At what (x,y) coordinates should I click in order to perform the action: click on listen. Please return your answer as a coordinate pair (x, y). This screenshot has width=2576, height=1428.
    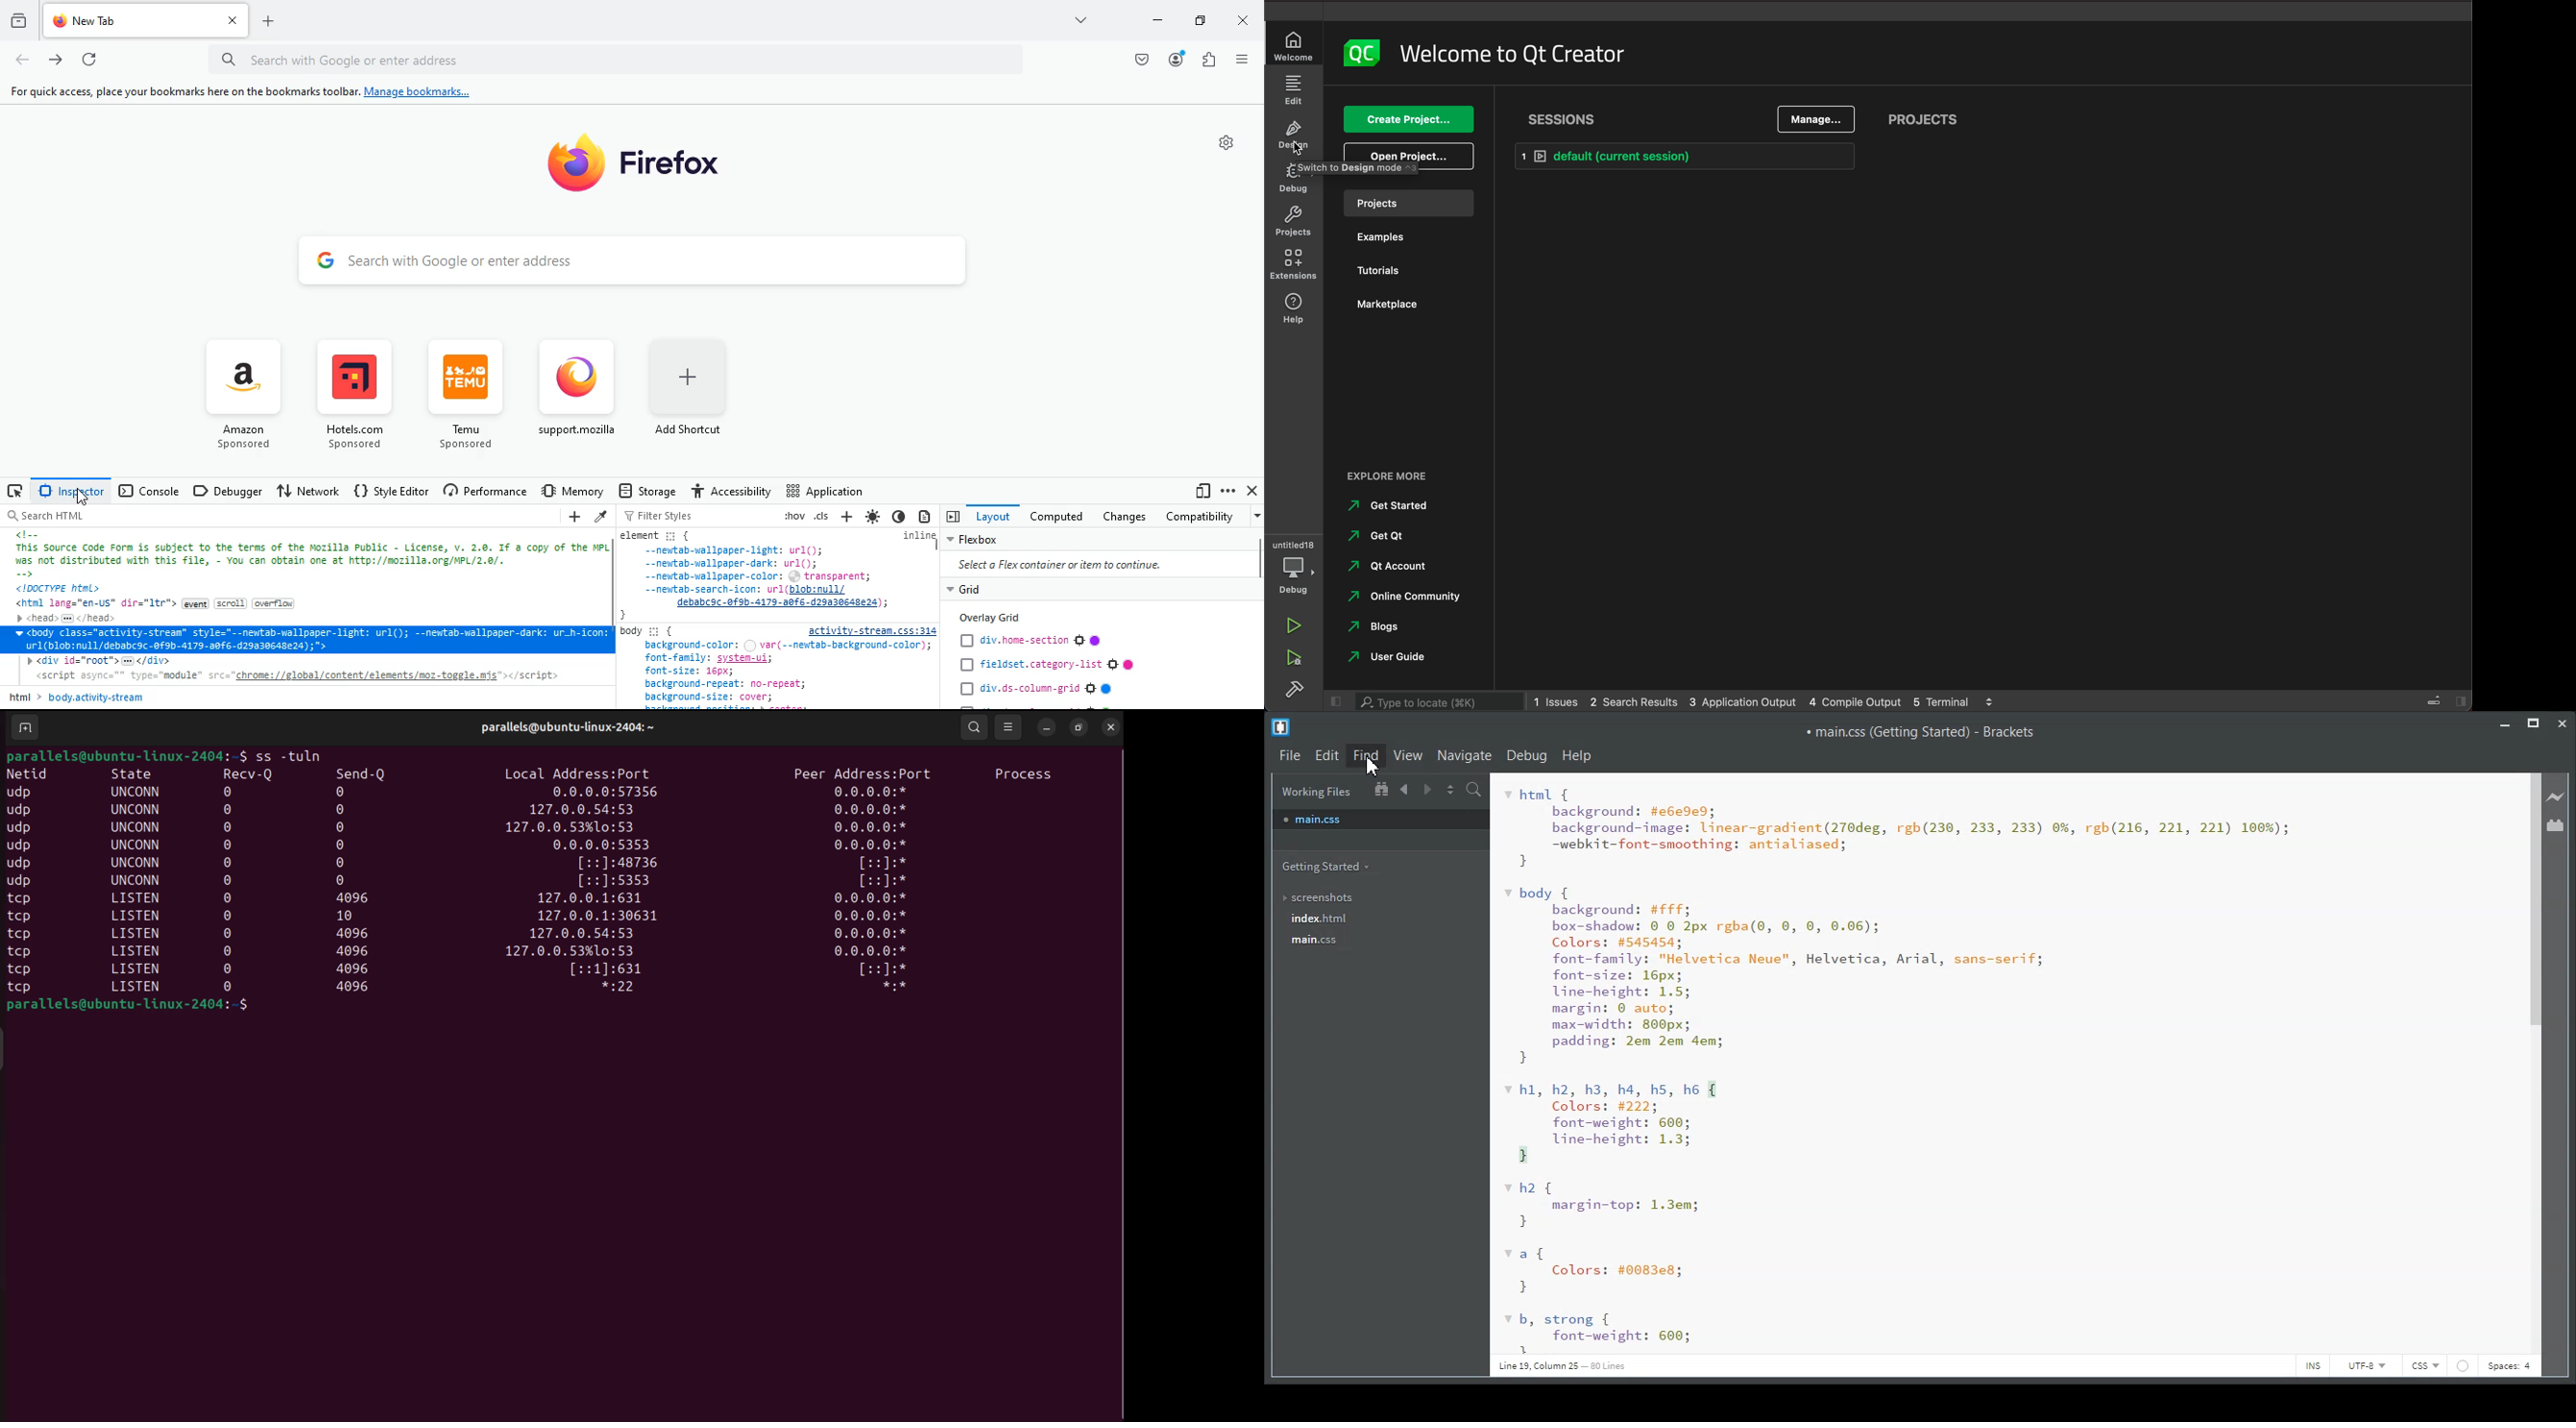
    Looking at the image, I should click on (139, 915).